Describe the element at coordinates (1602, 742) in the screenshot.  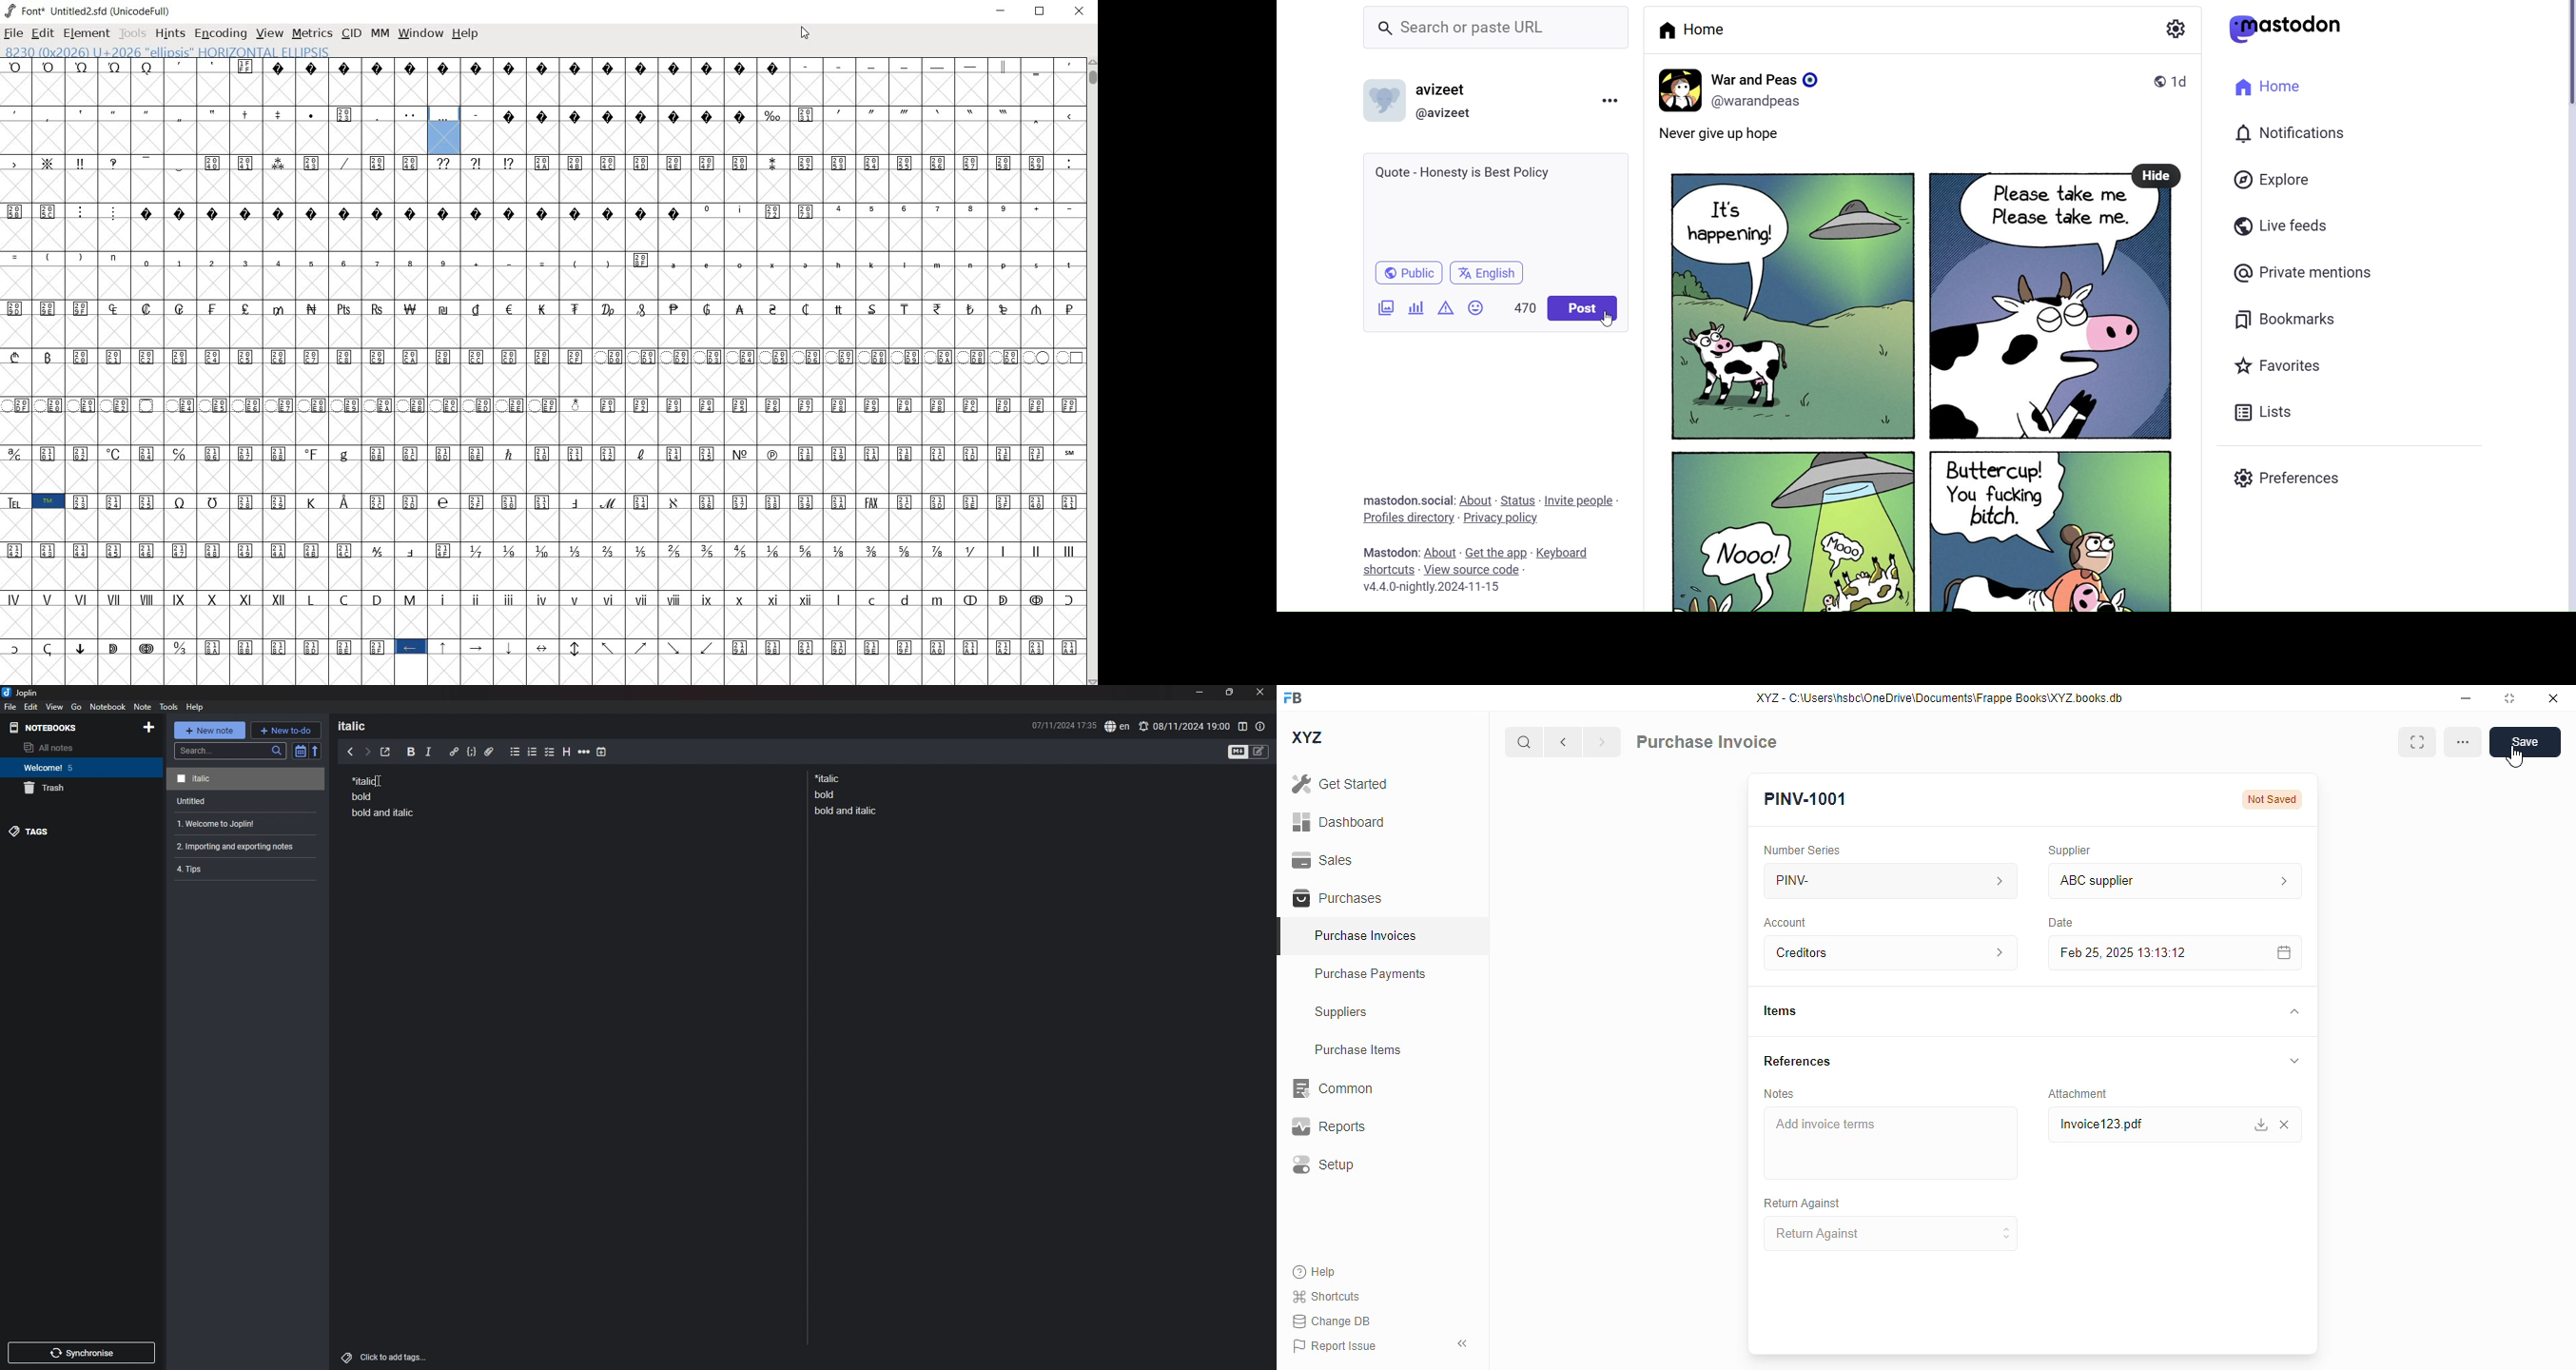
I see `next` at that location.